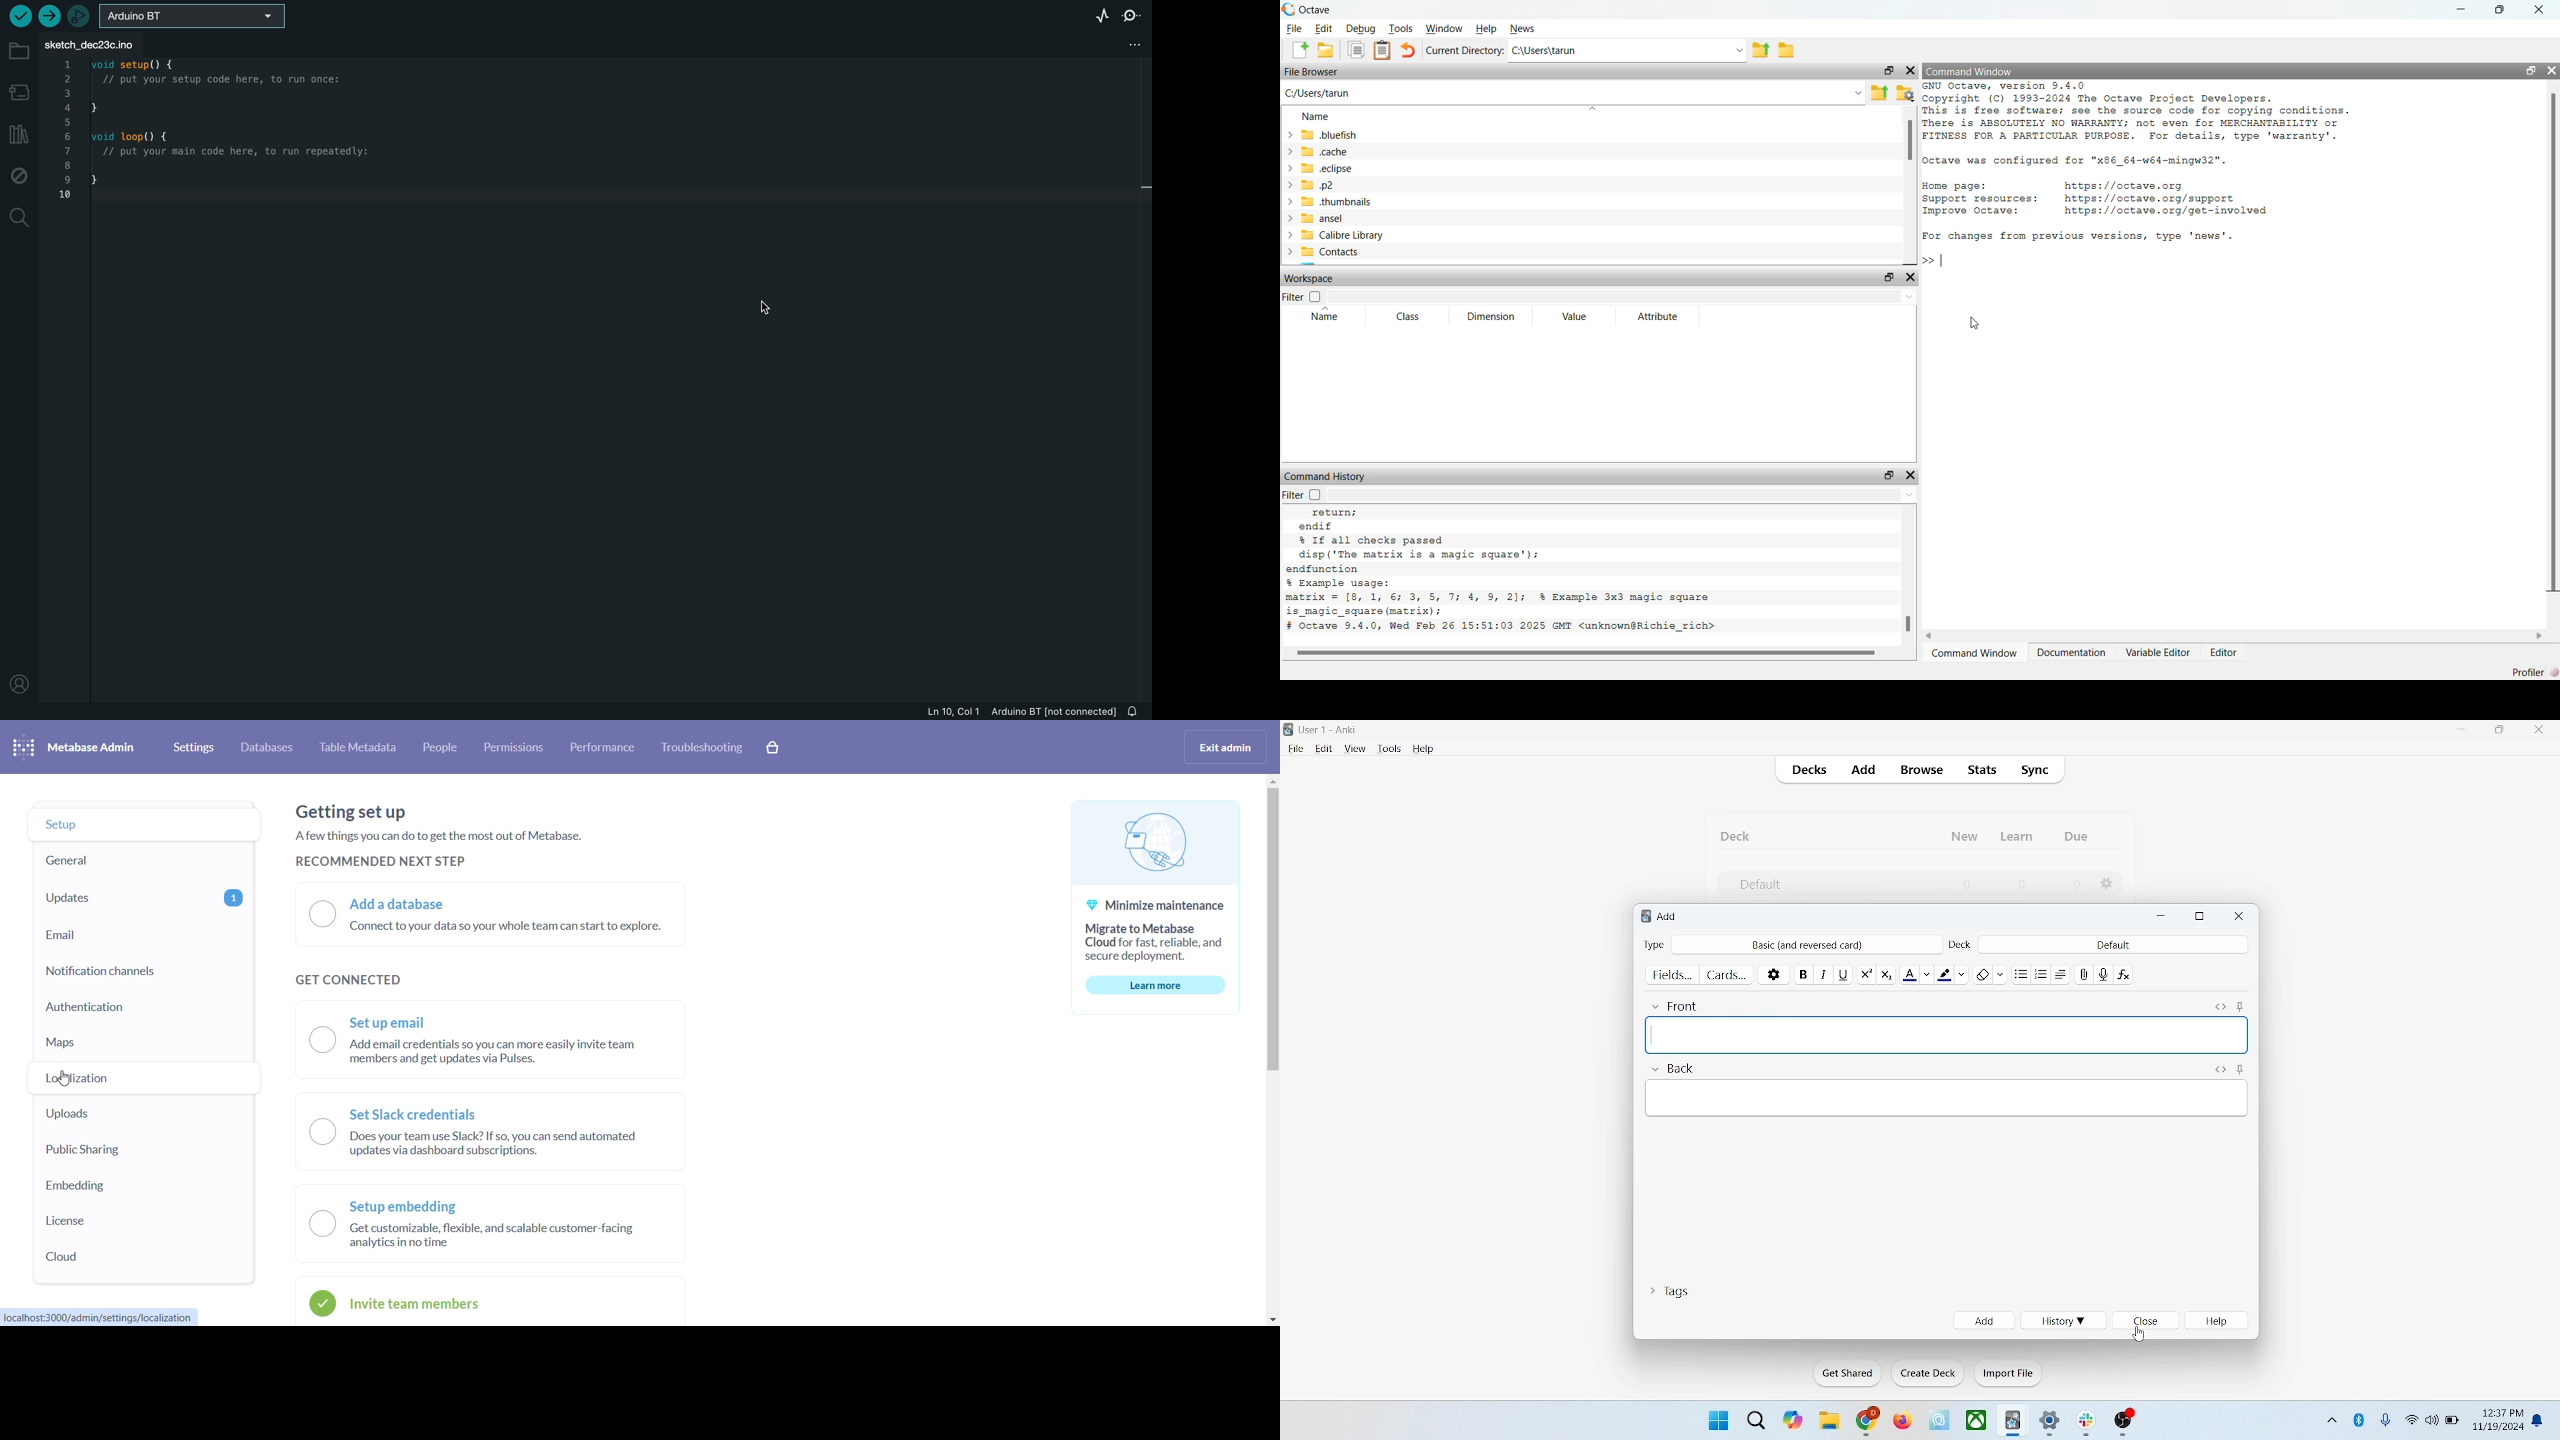 This screenshot has height=1456, width=2576. Describe the element at coordinates (1388, 749) in the screenshot. I see `tools` at that location.